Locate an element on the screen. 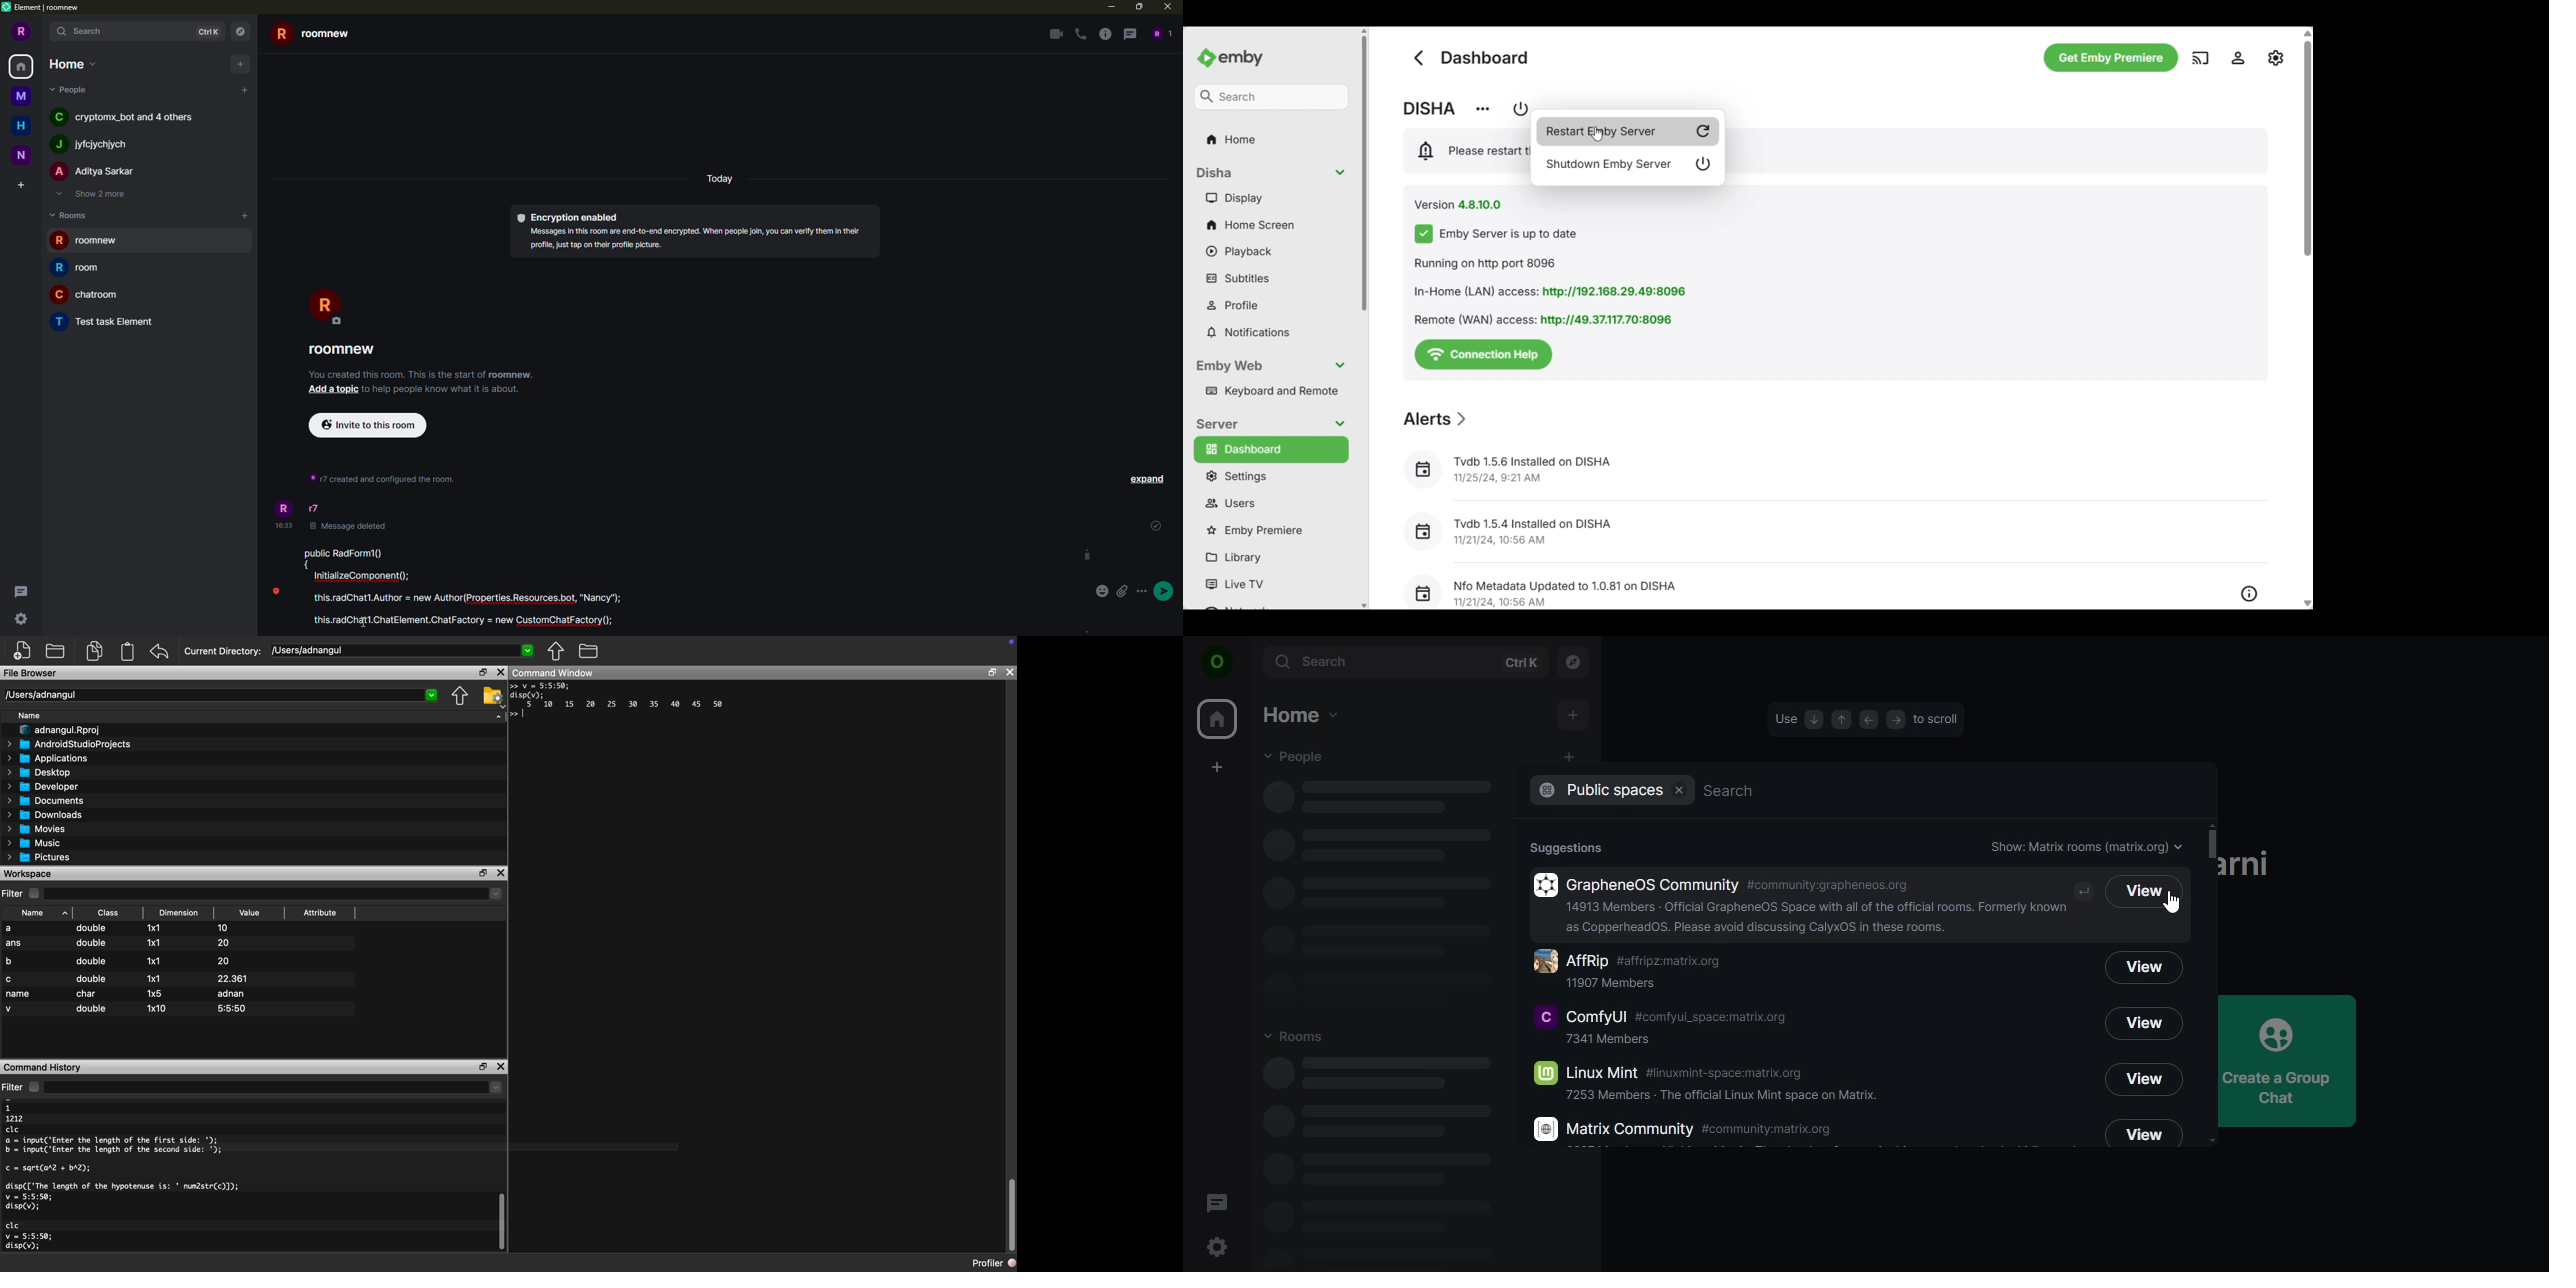  Back is located at coordinates (160, 652).